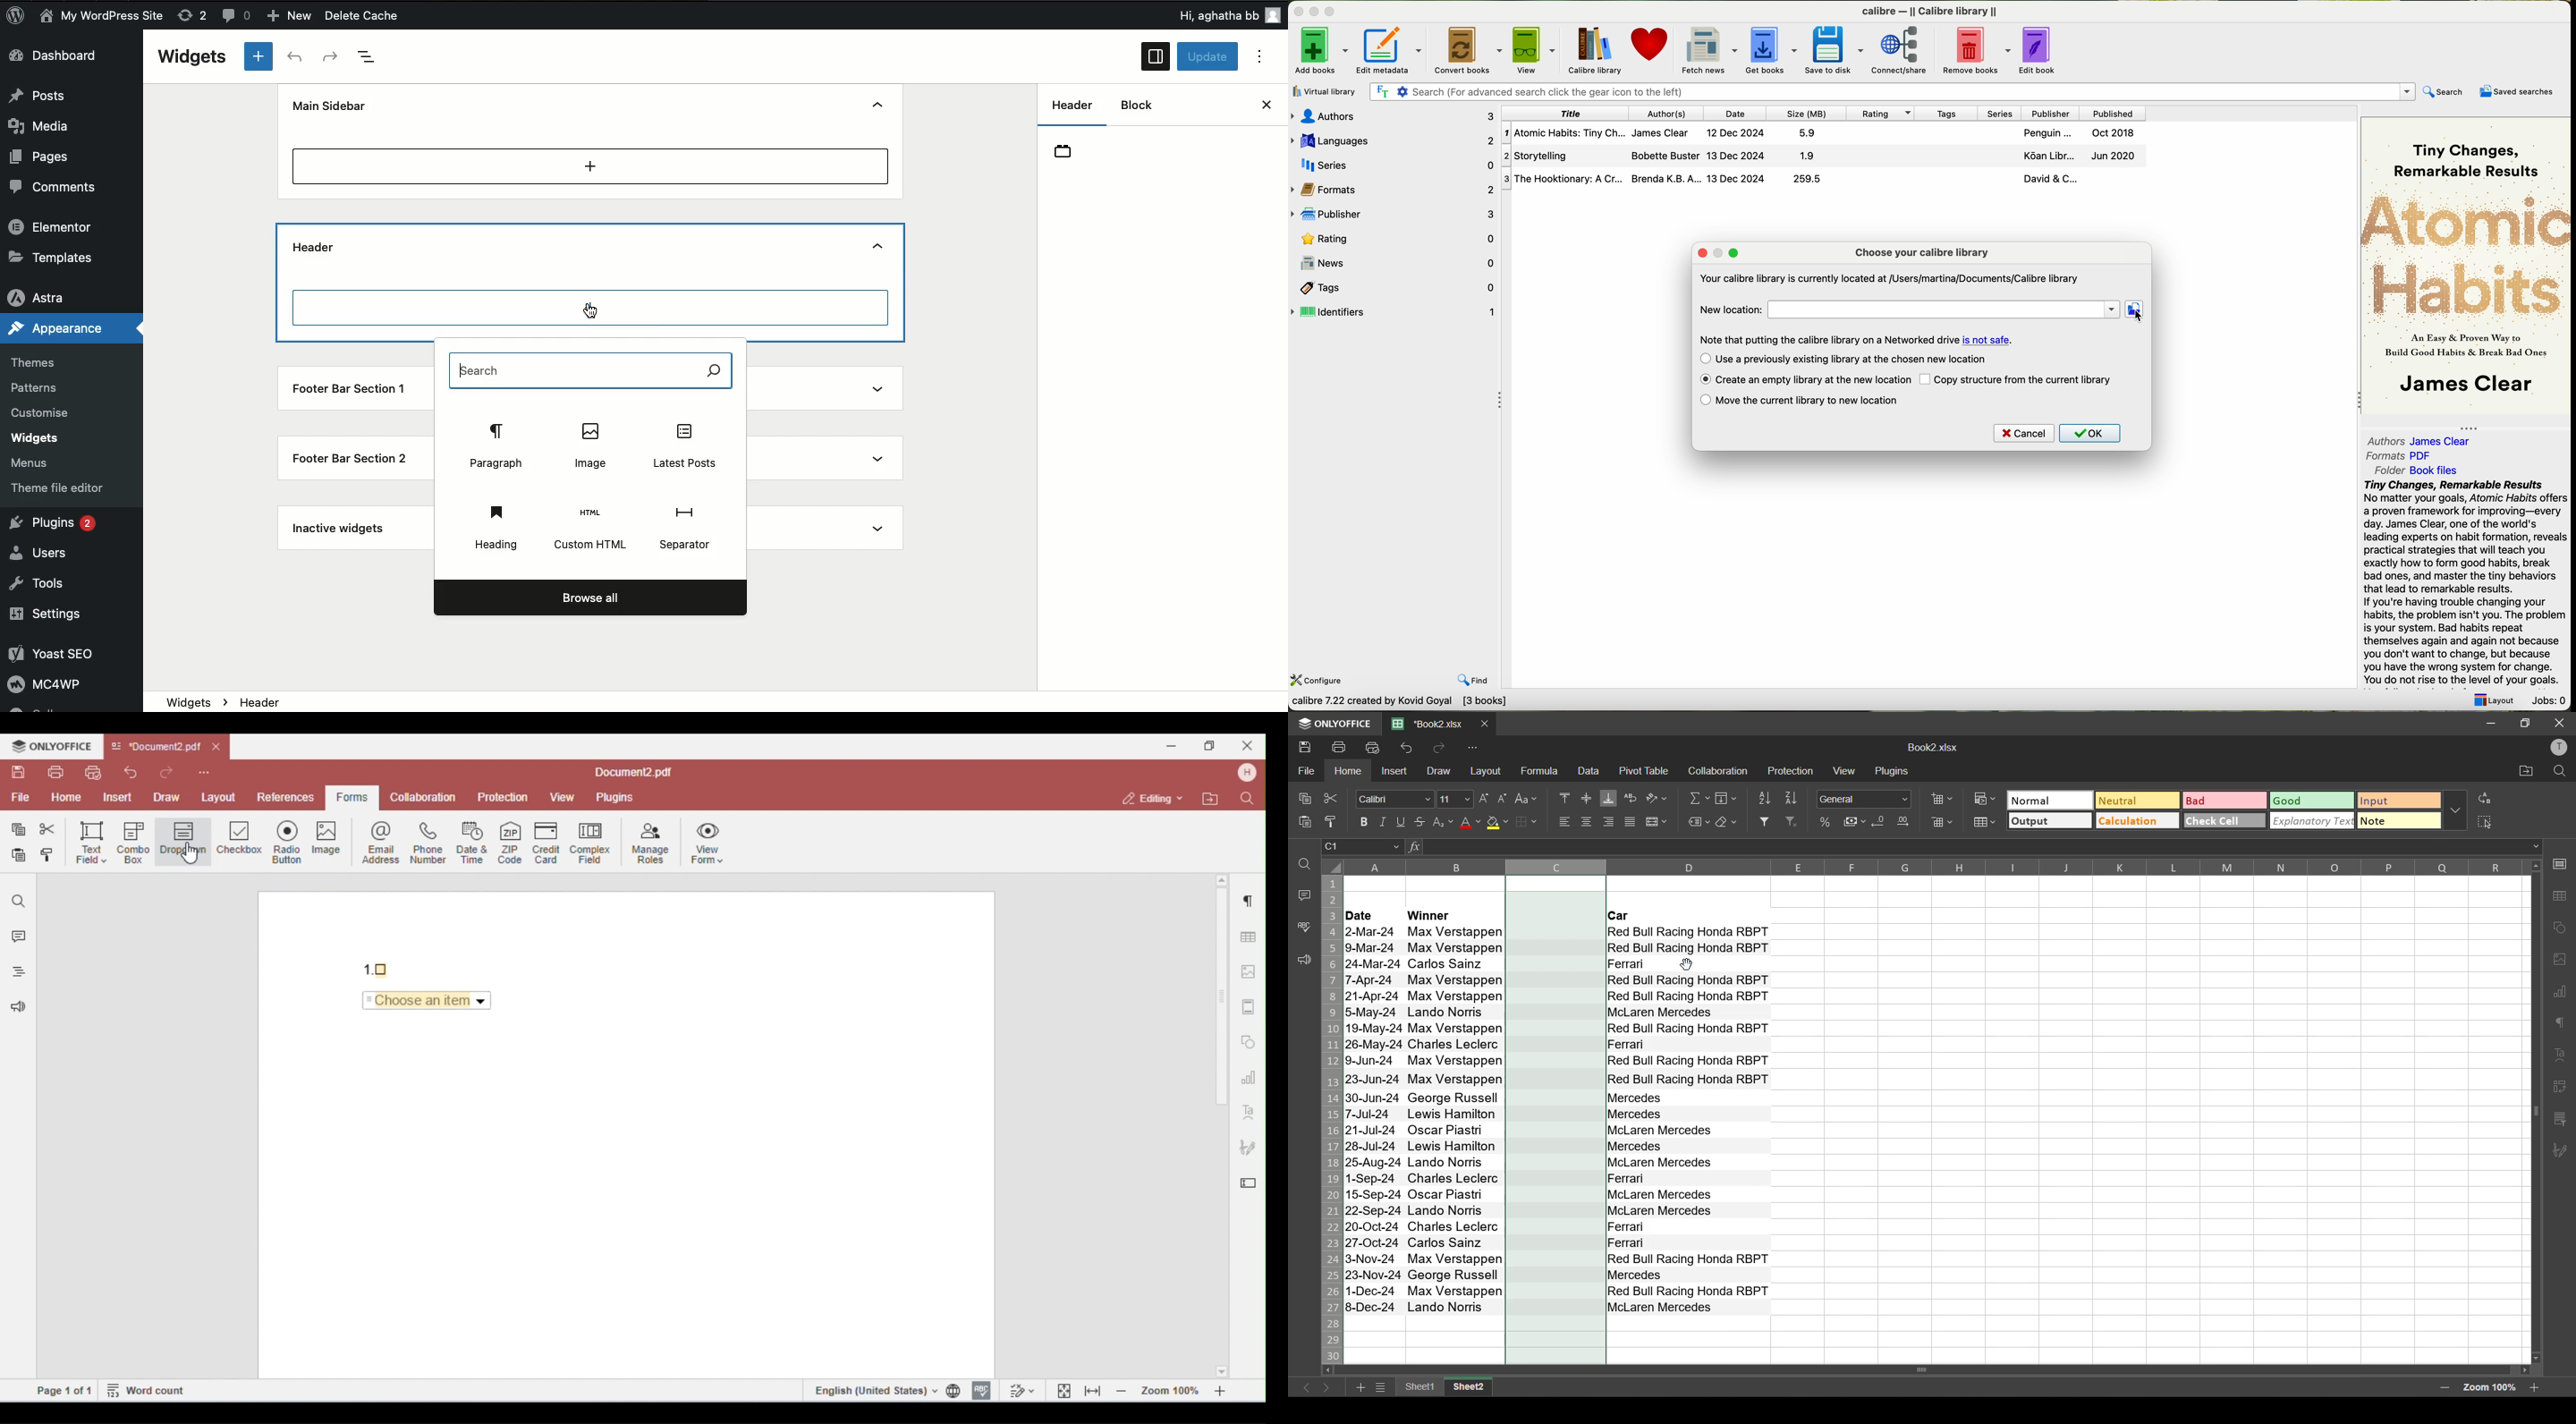 The width and height of the screenshot is (2576, 1428). I want to click on click on new location, so click(2134, 308).